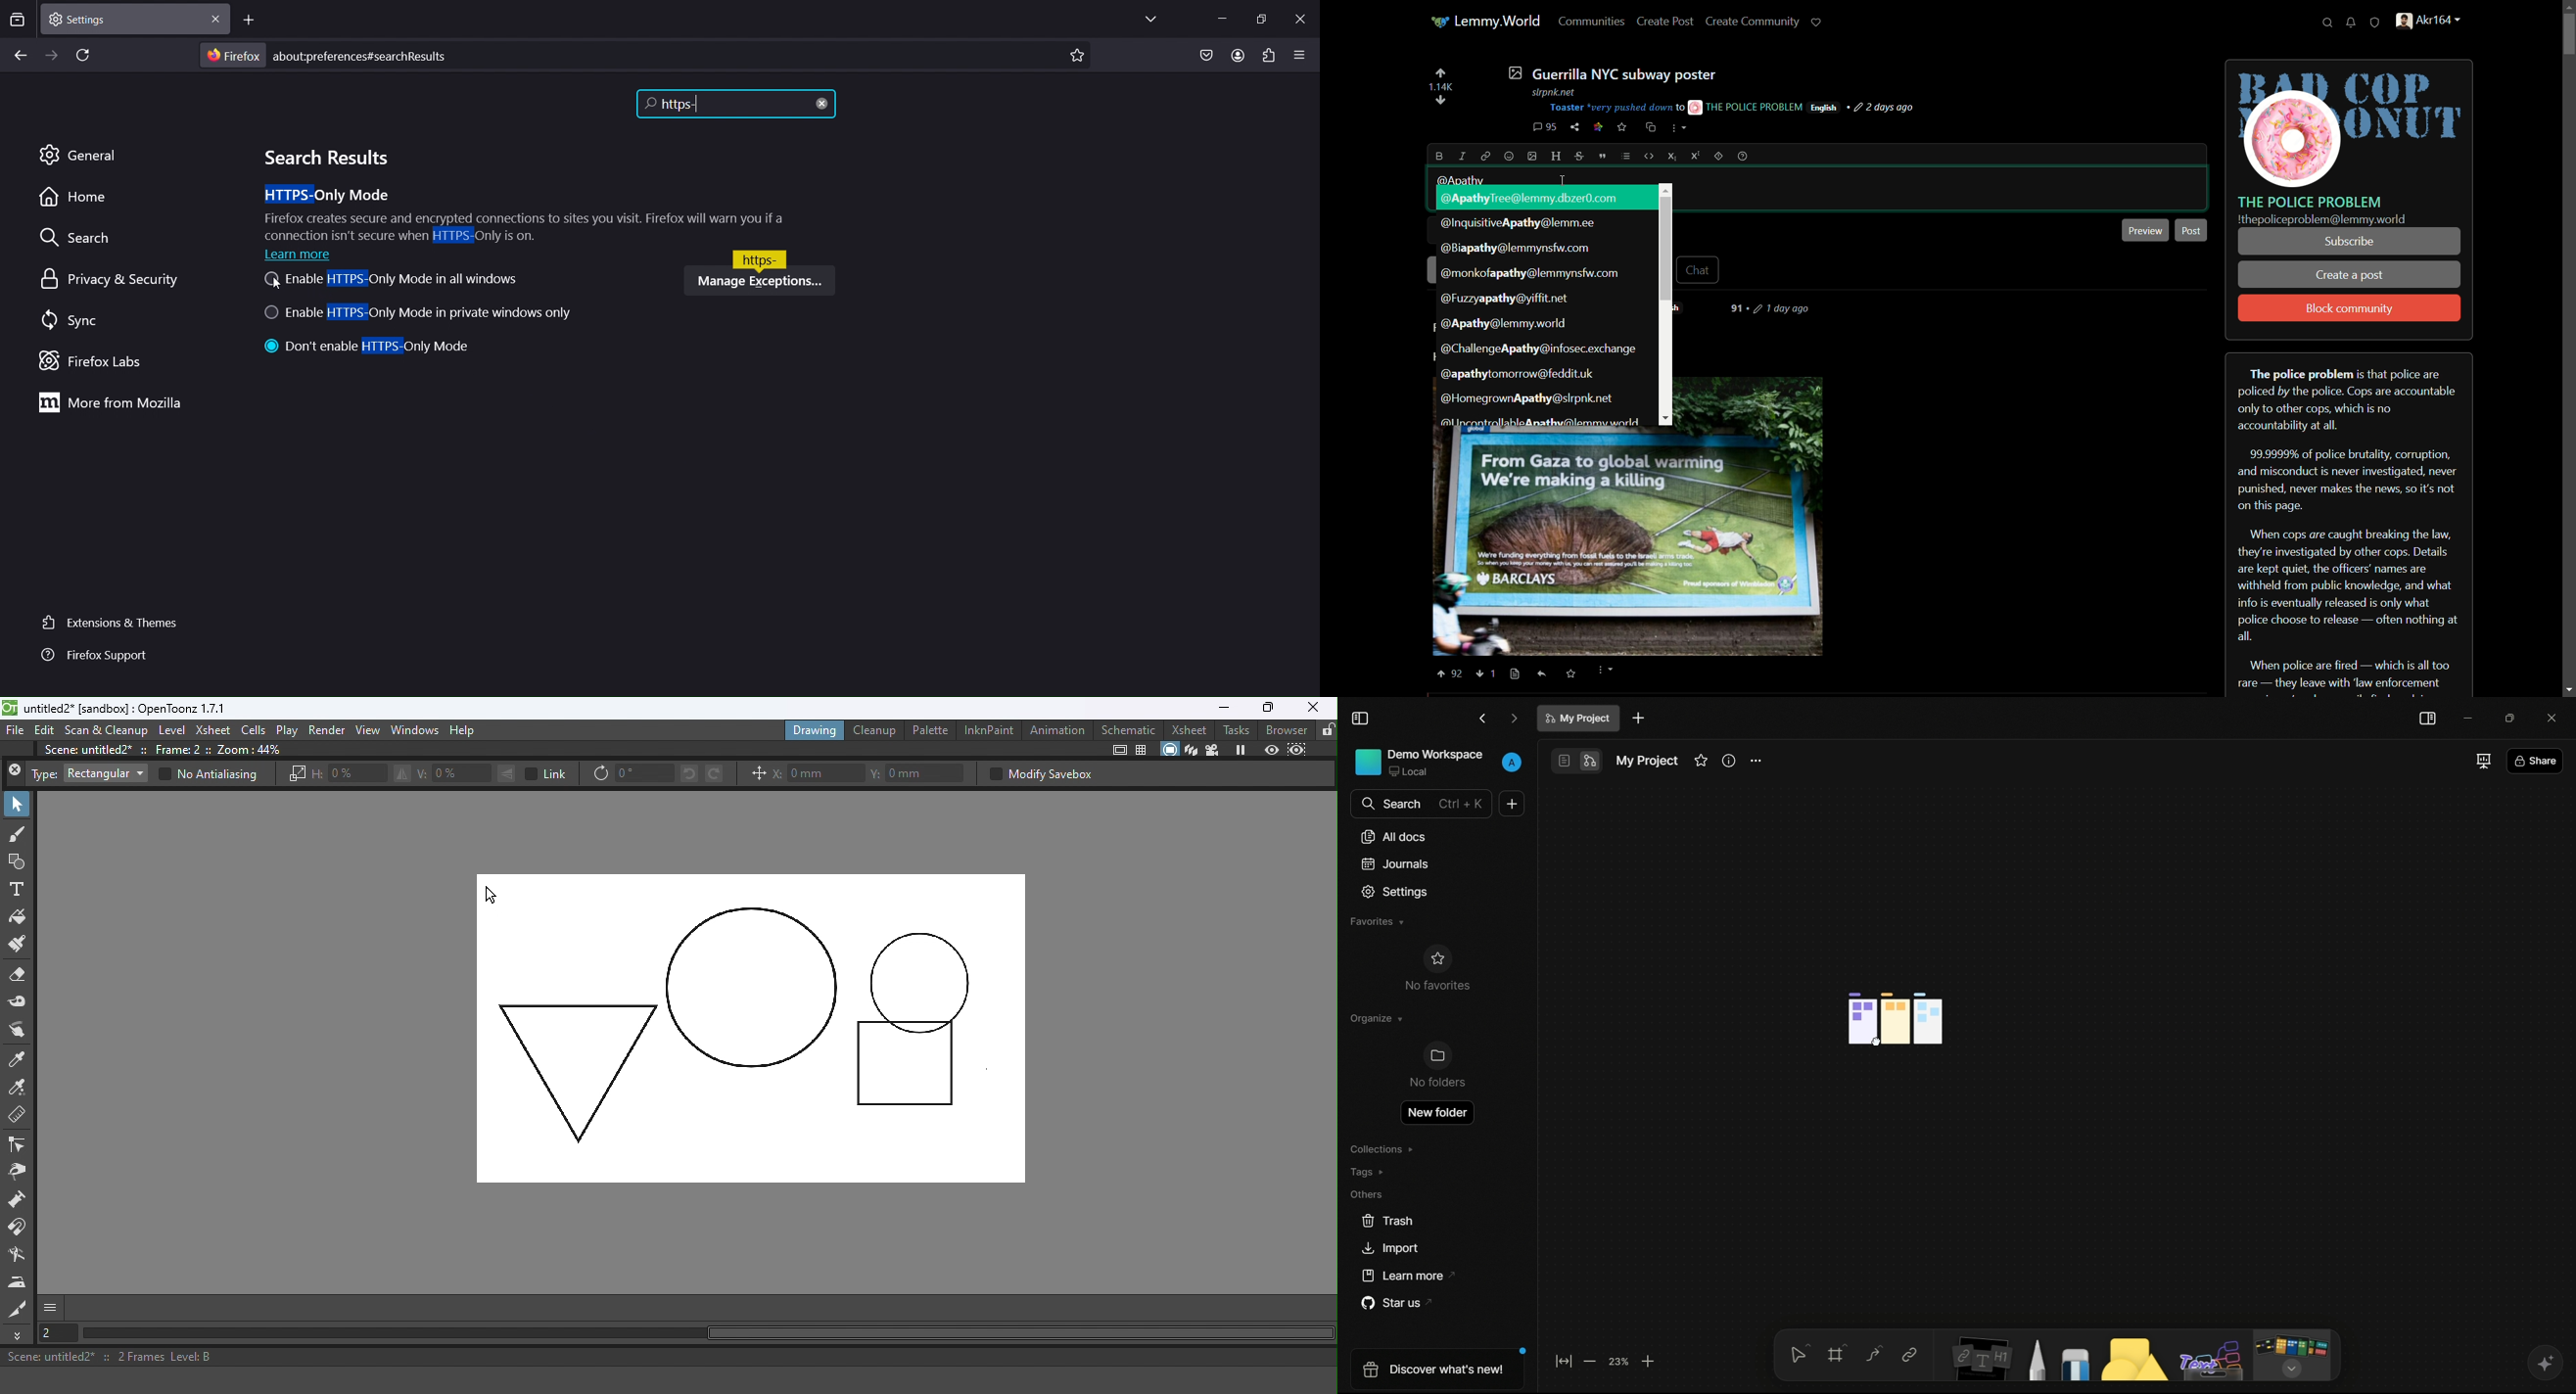 Image resolution: width=2576 pixels, height=1400 pixels. Describe the element at coordinates (1366, 1194) in the screenshot. I see `others` at that location.